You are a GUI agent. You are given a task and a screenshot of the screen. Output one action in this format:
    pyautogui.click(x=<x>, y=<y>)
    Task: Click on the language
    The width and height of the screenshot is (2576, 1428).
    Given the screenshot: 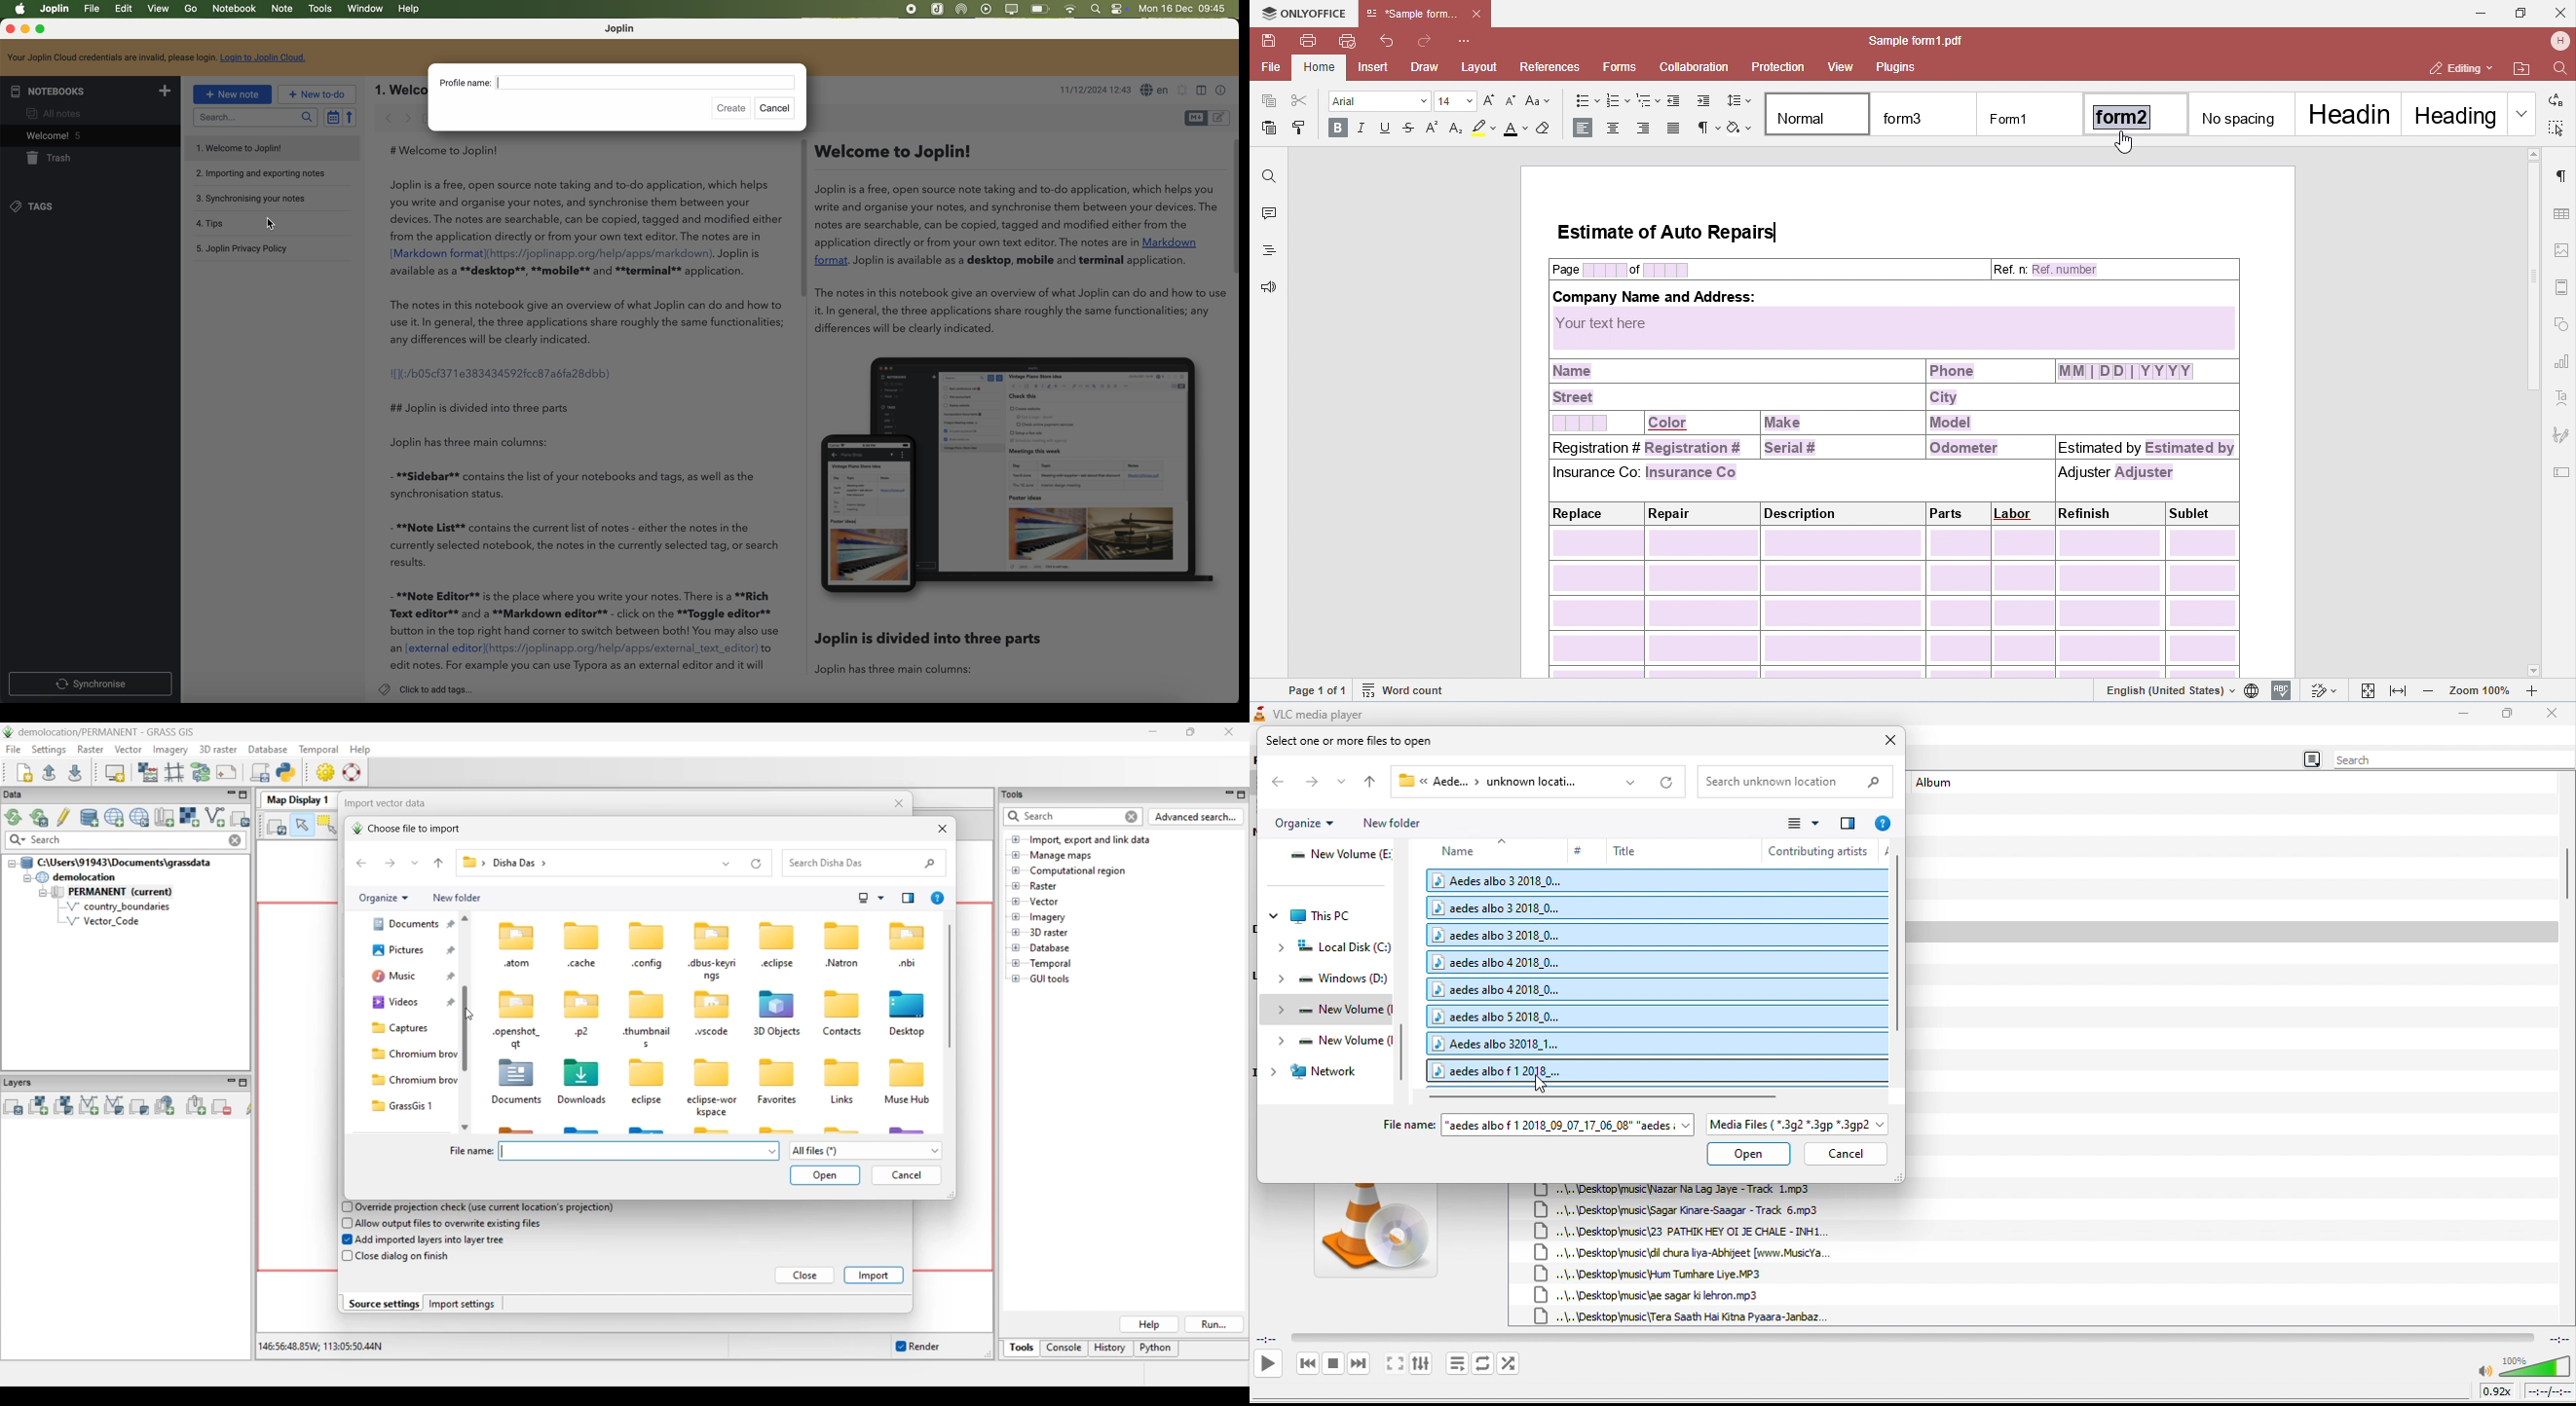 What is the action you would take?
    pyautogui.click(x=1156, y=90)
    